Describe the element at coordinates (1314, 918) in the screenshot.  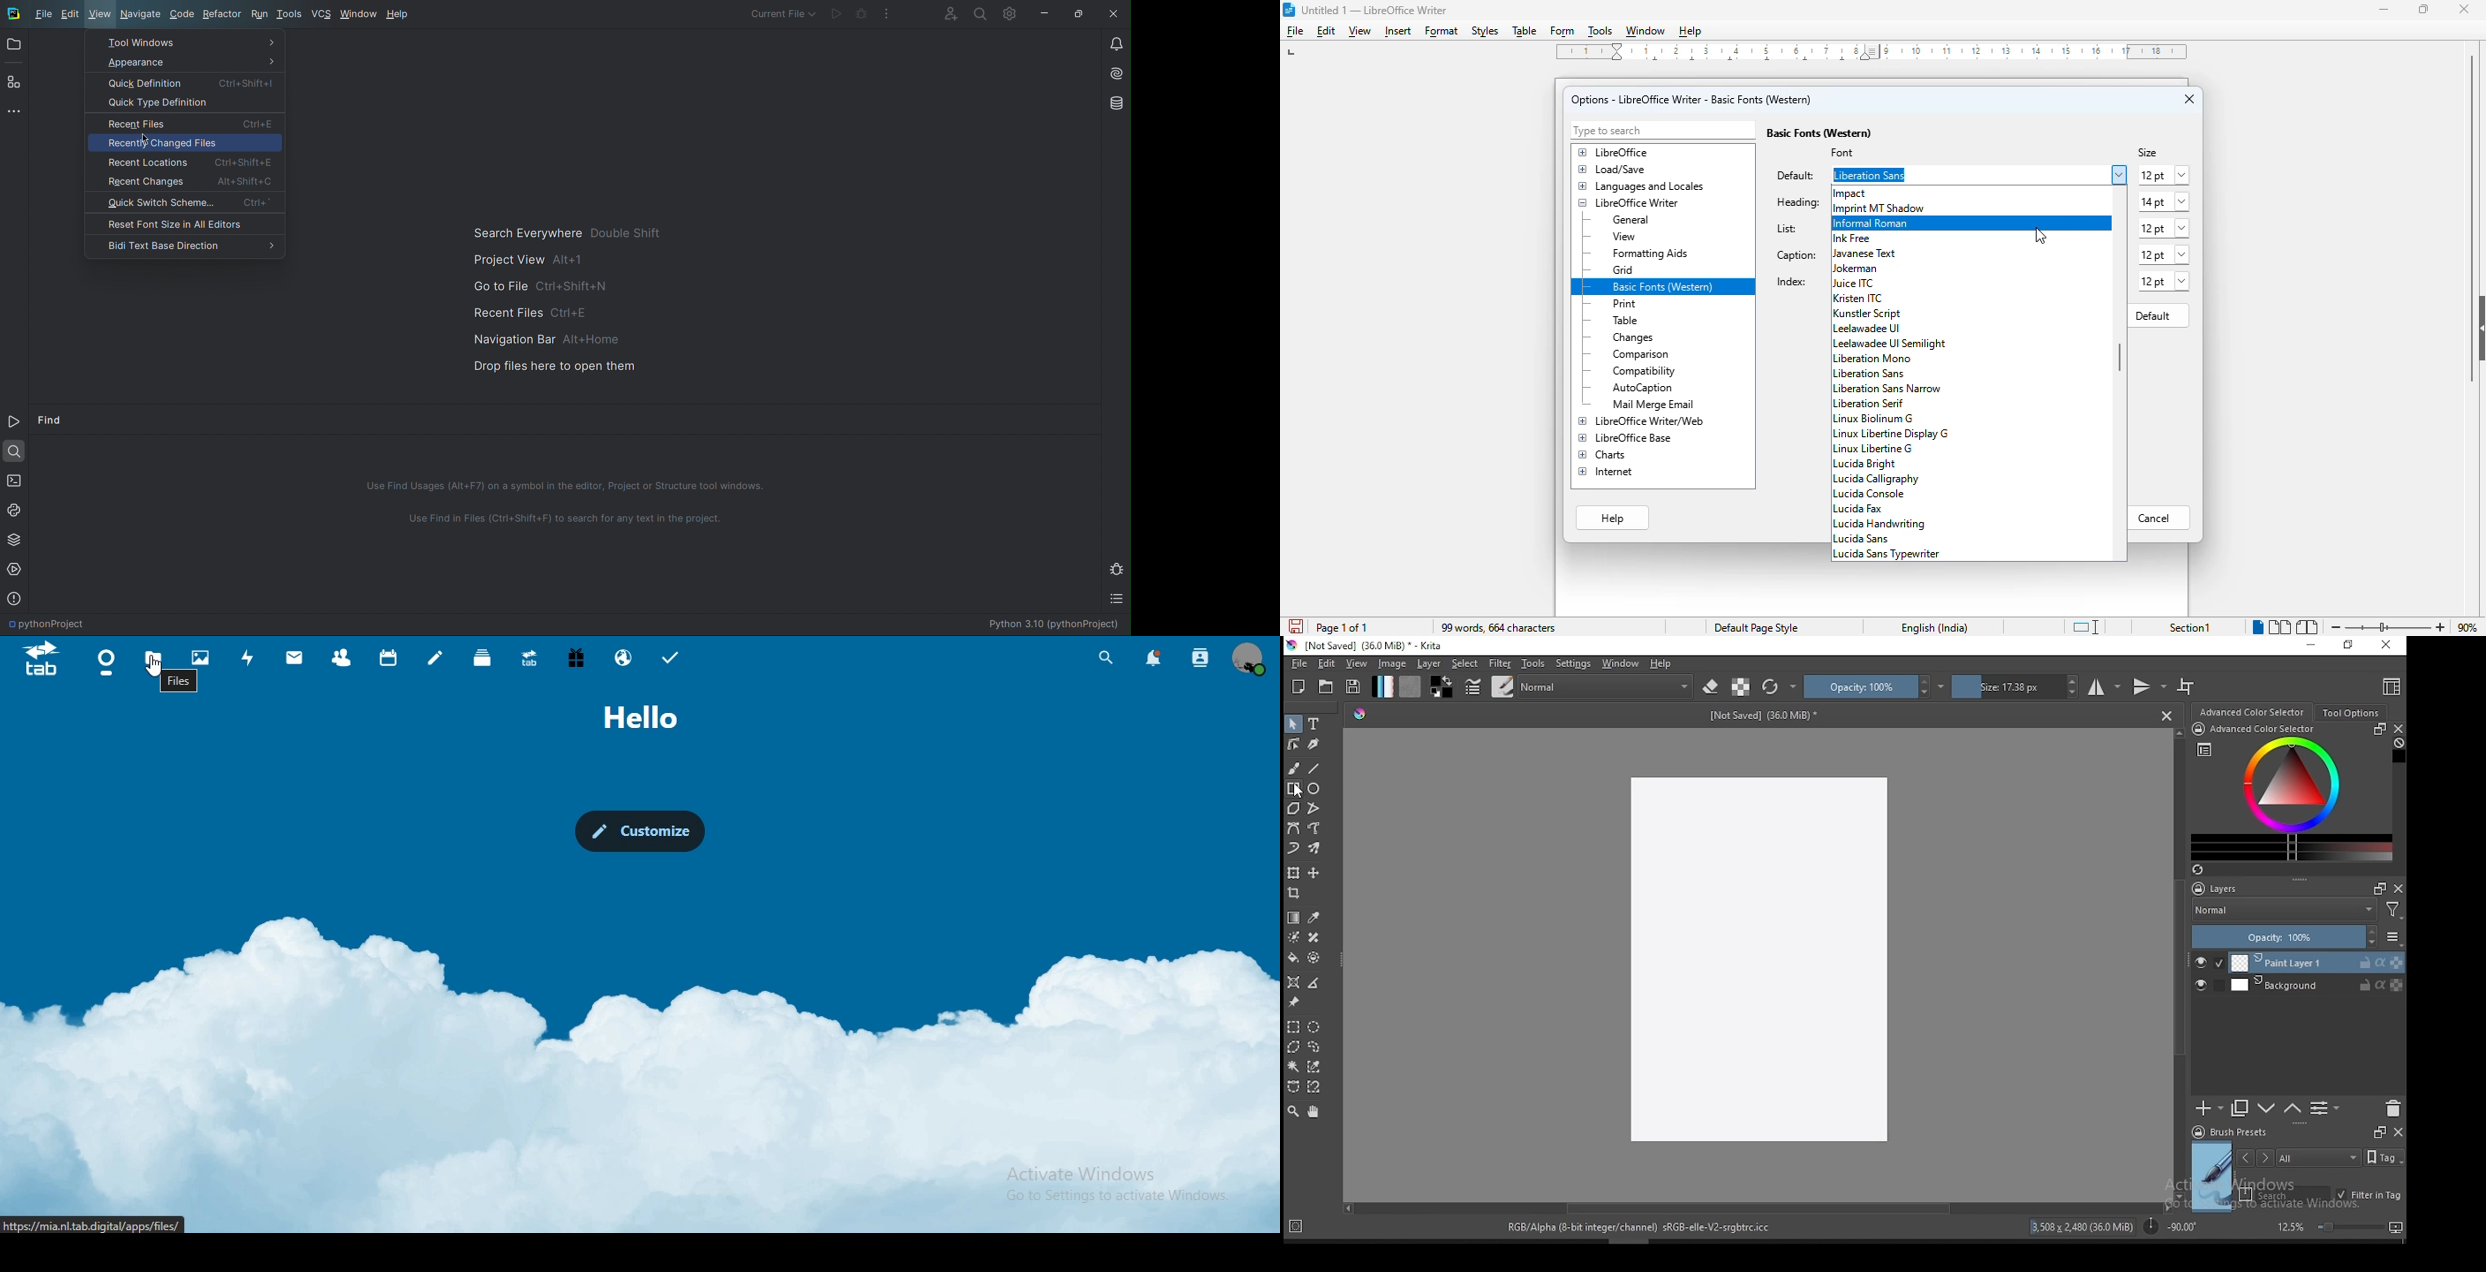
I see `pick a color from image and current layer` at that location.